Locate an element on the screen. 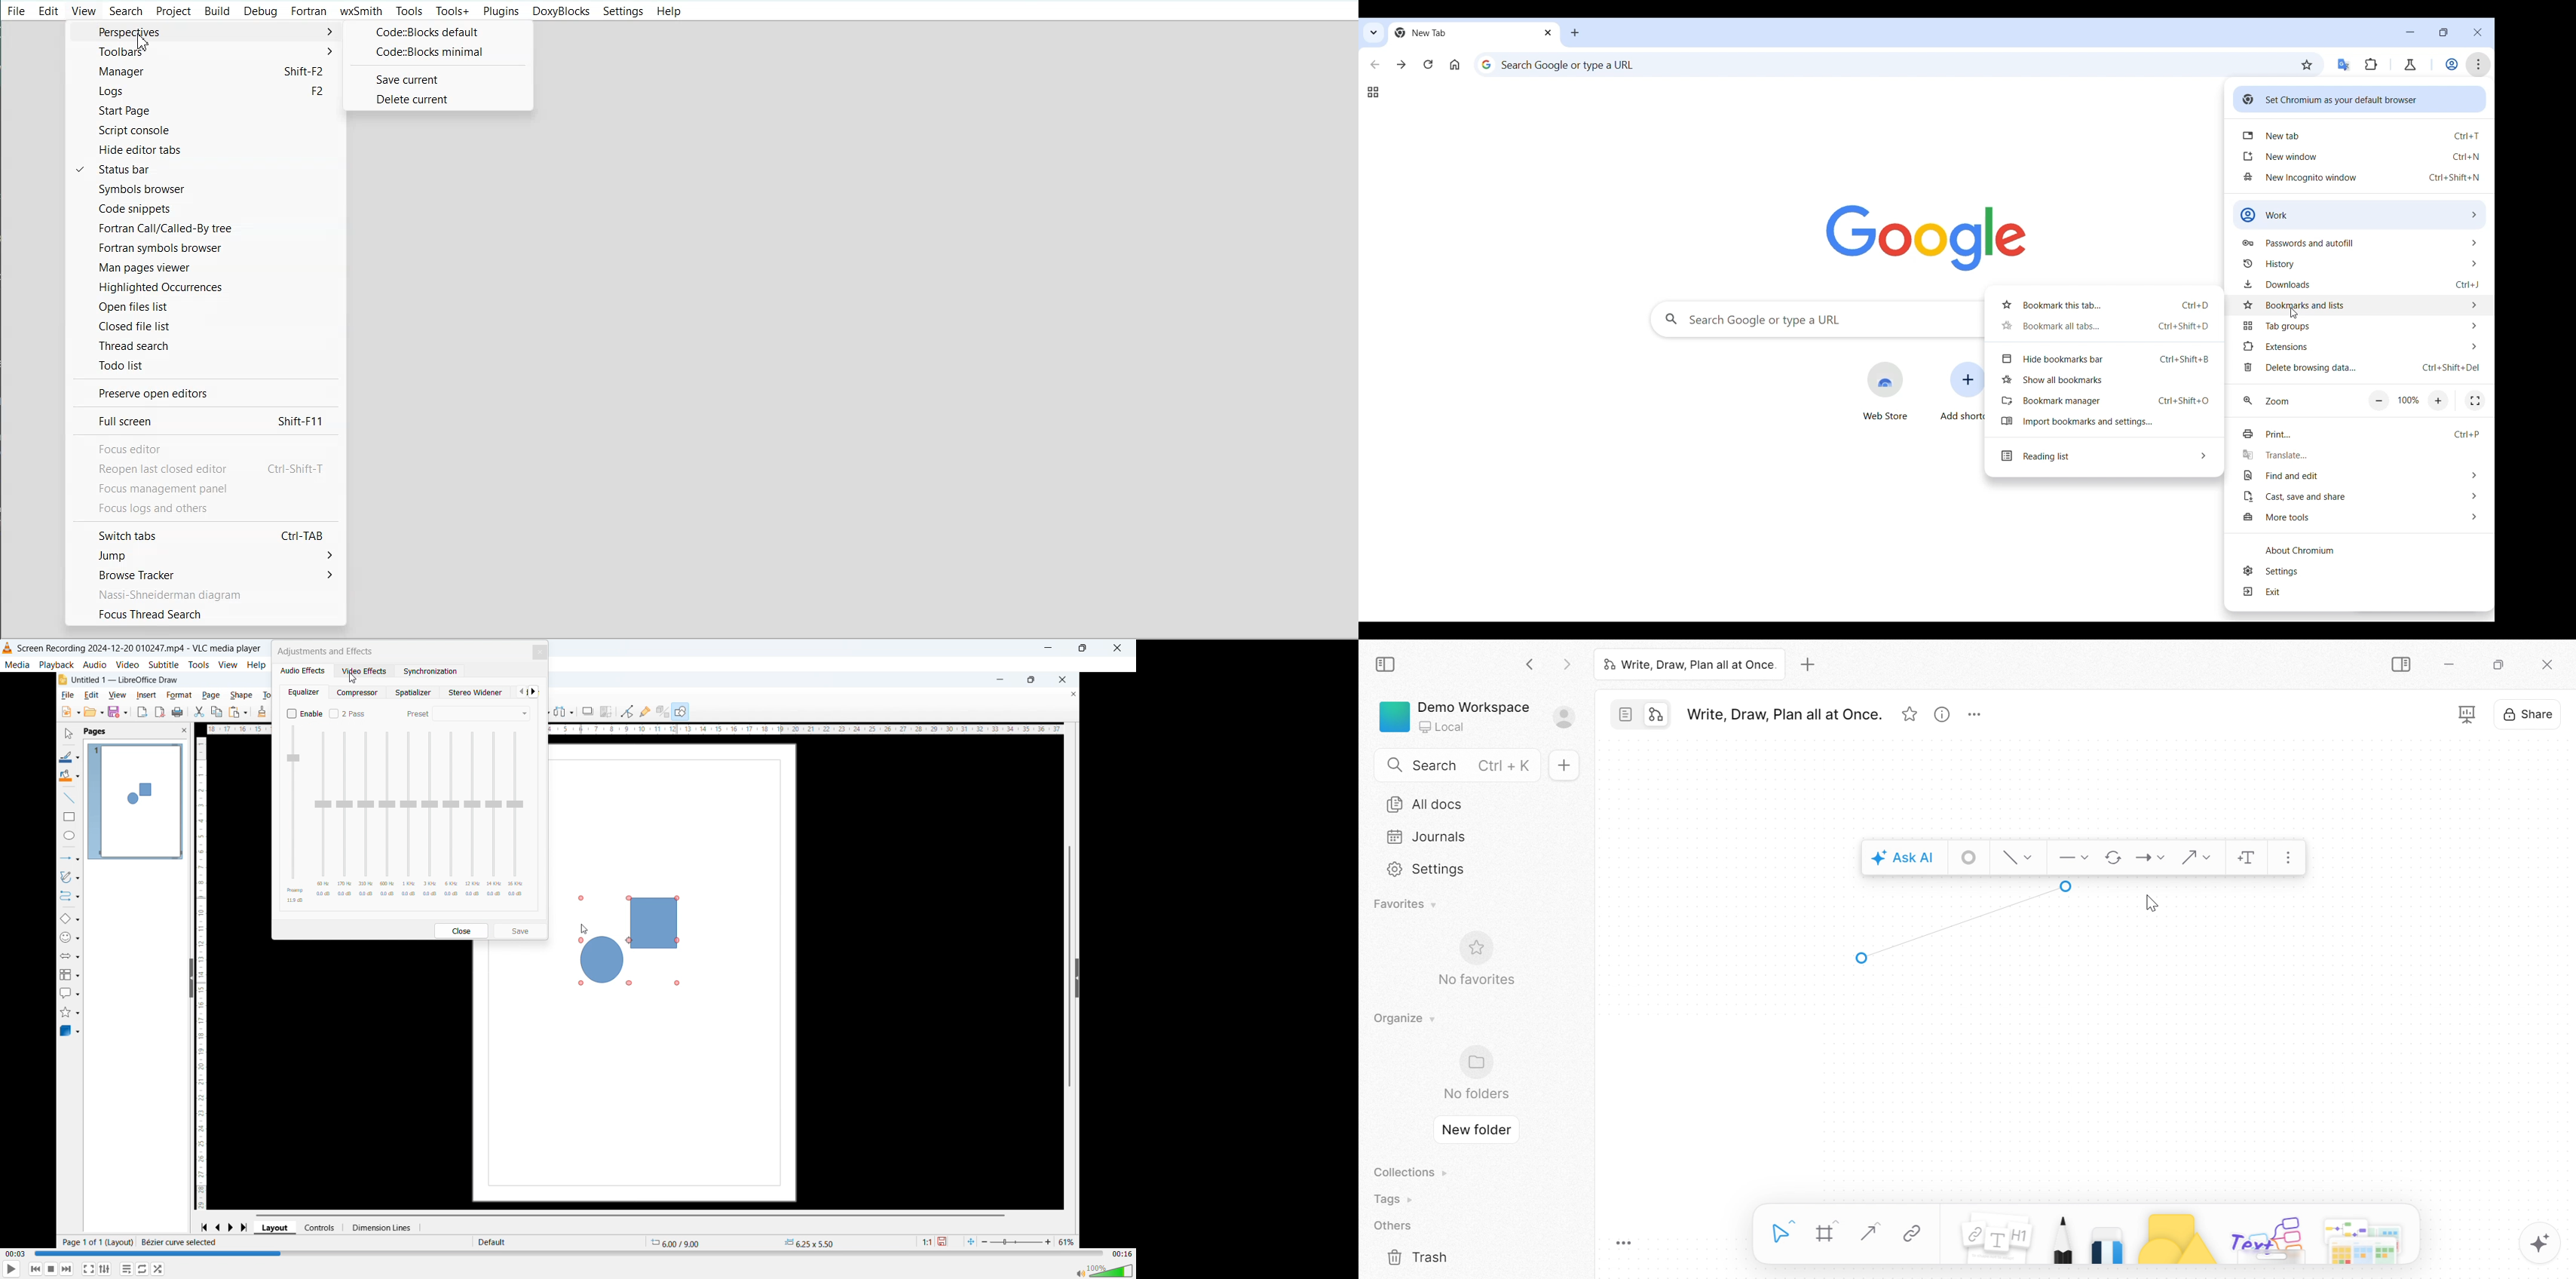  Connector shape is located at coordinates (2198, 856).